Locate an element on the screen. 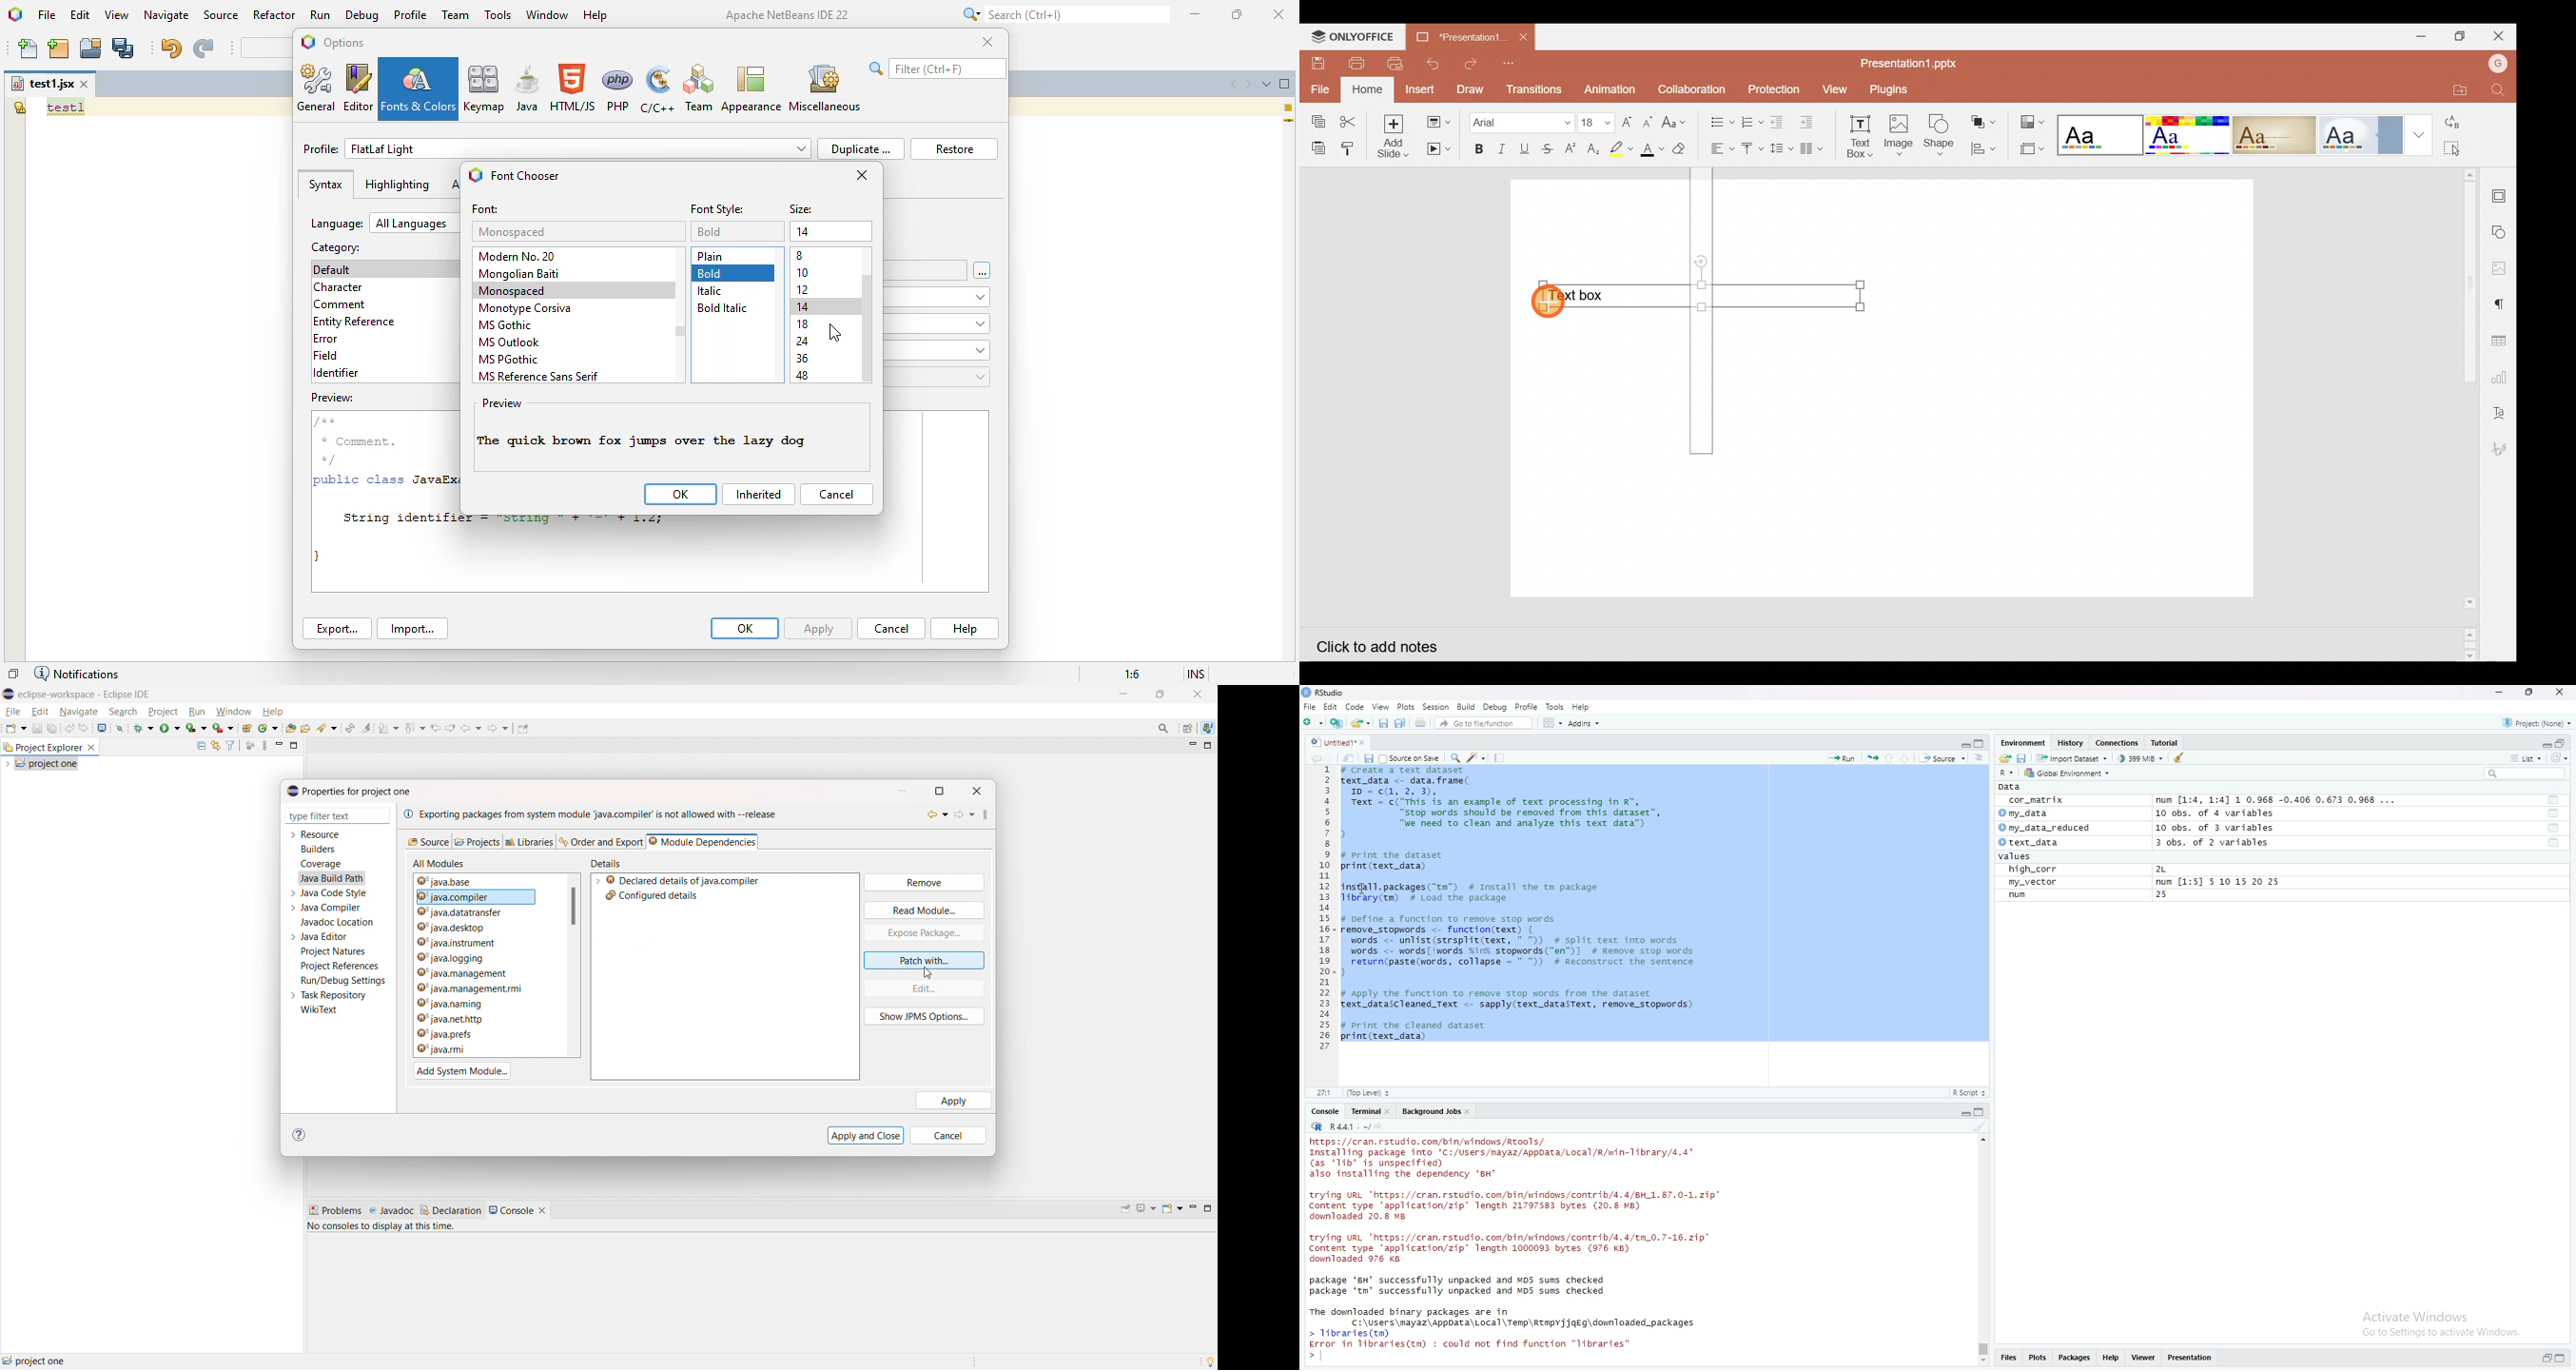  search is located at coordinates (2526, 773).